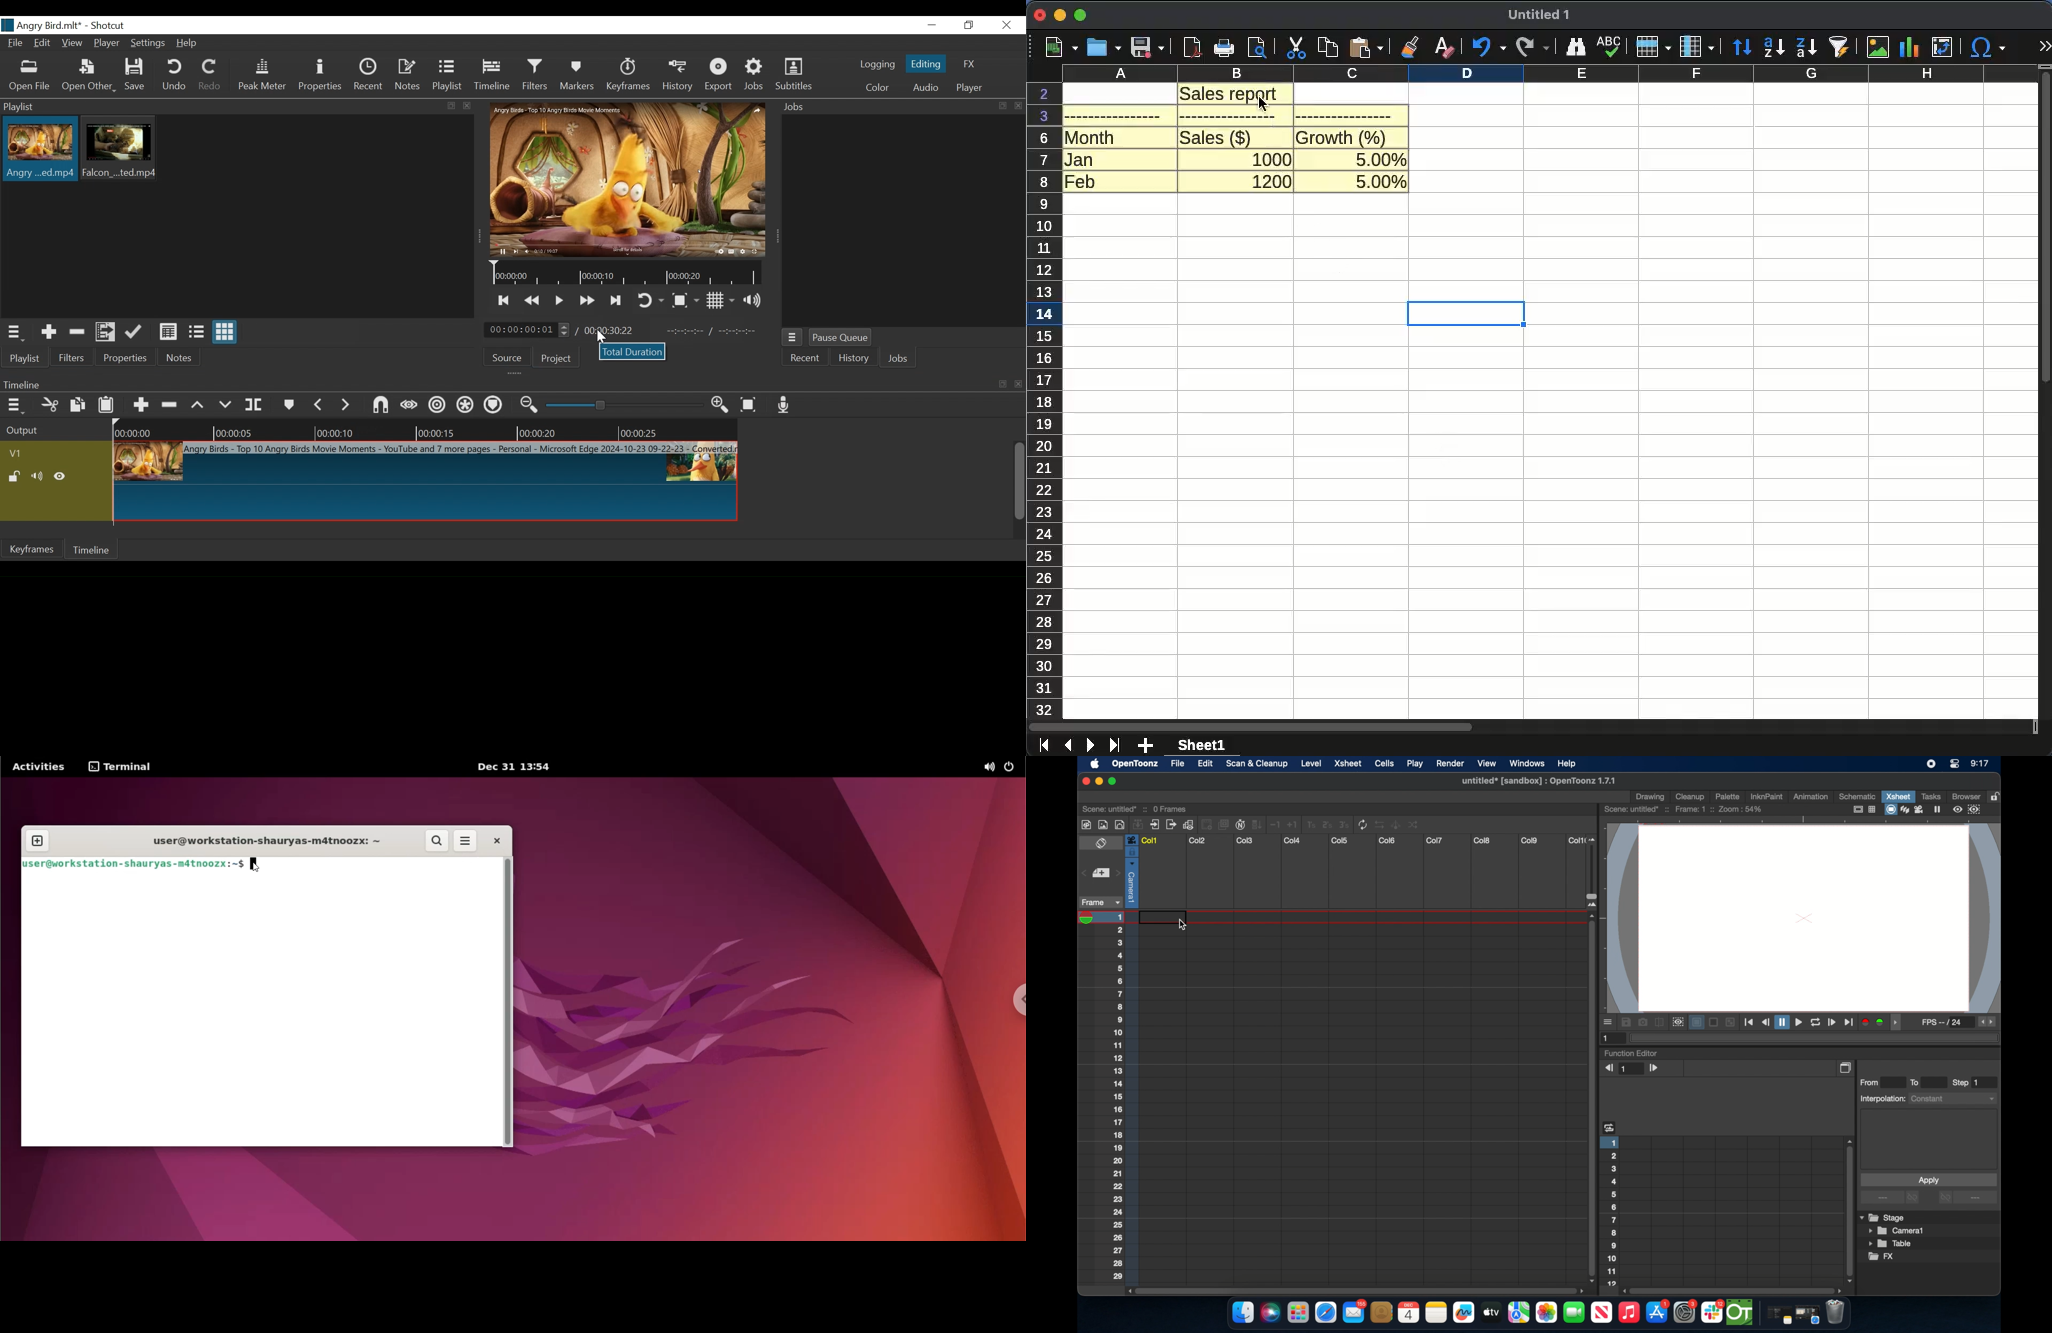 Image resolution: width=2072 pixels, height=1344 pixels. Describe the element at coordinates (438, 841) in the screenshot. I see `search` at that location.